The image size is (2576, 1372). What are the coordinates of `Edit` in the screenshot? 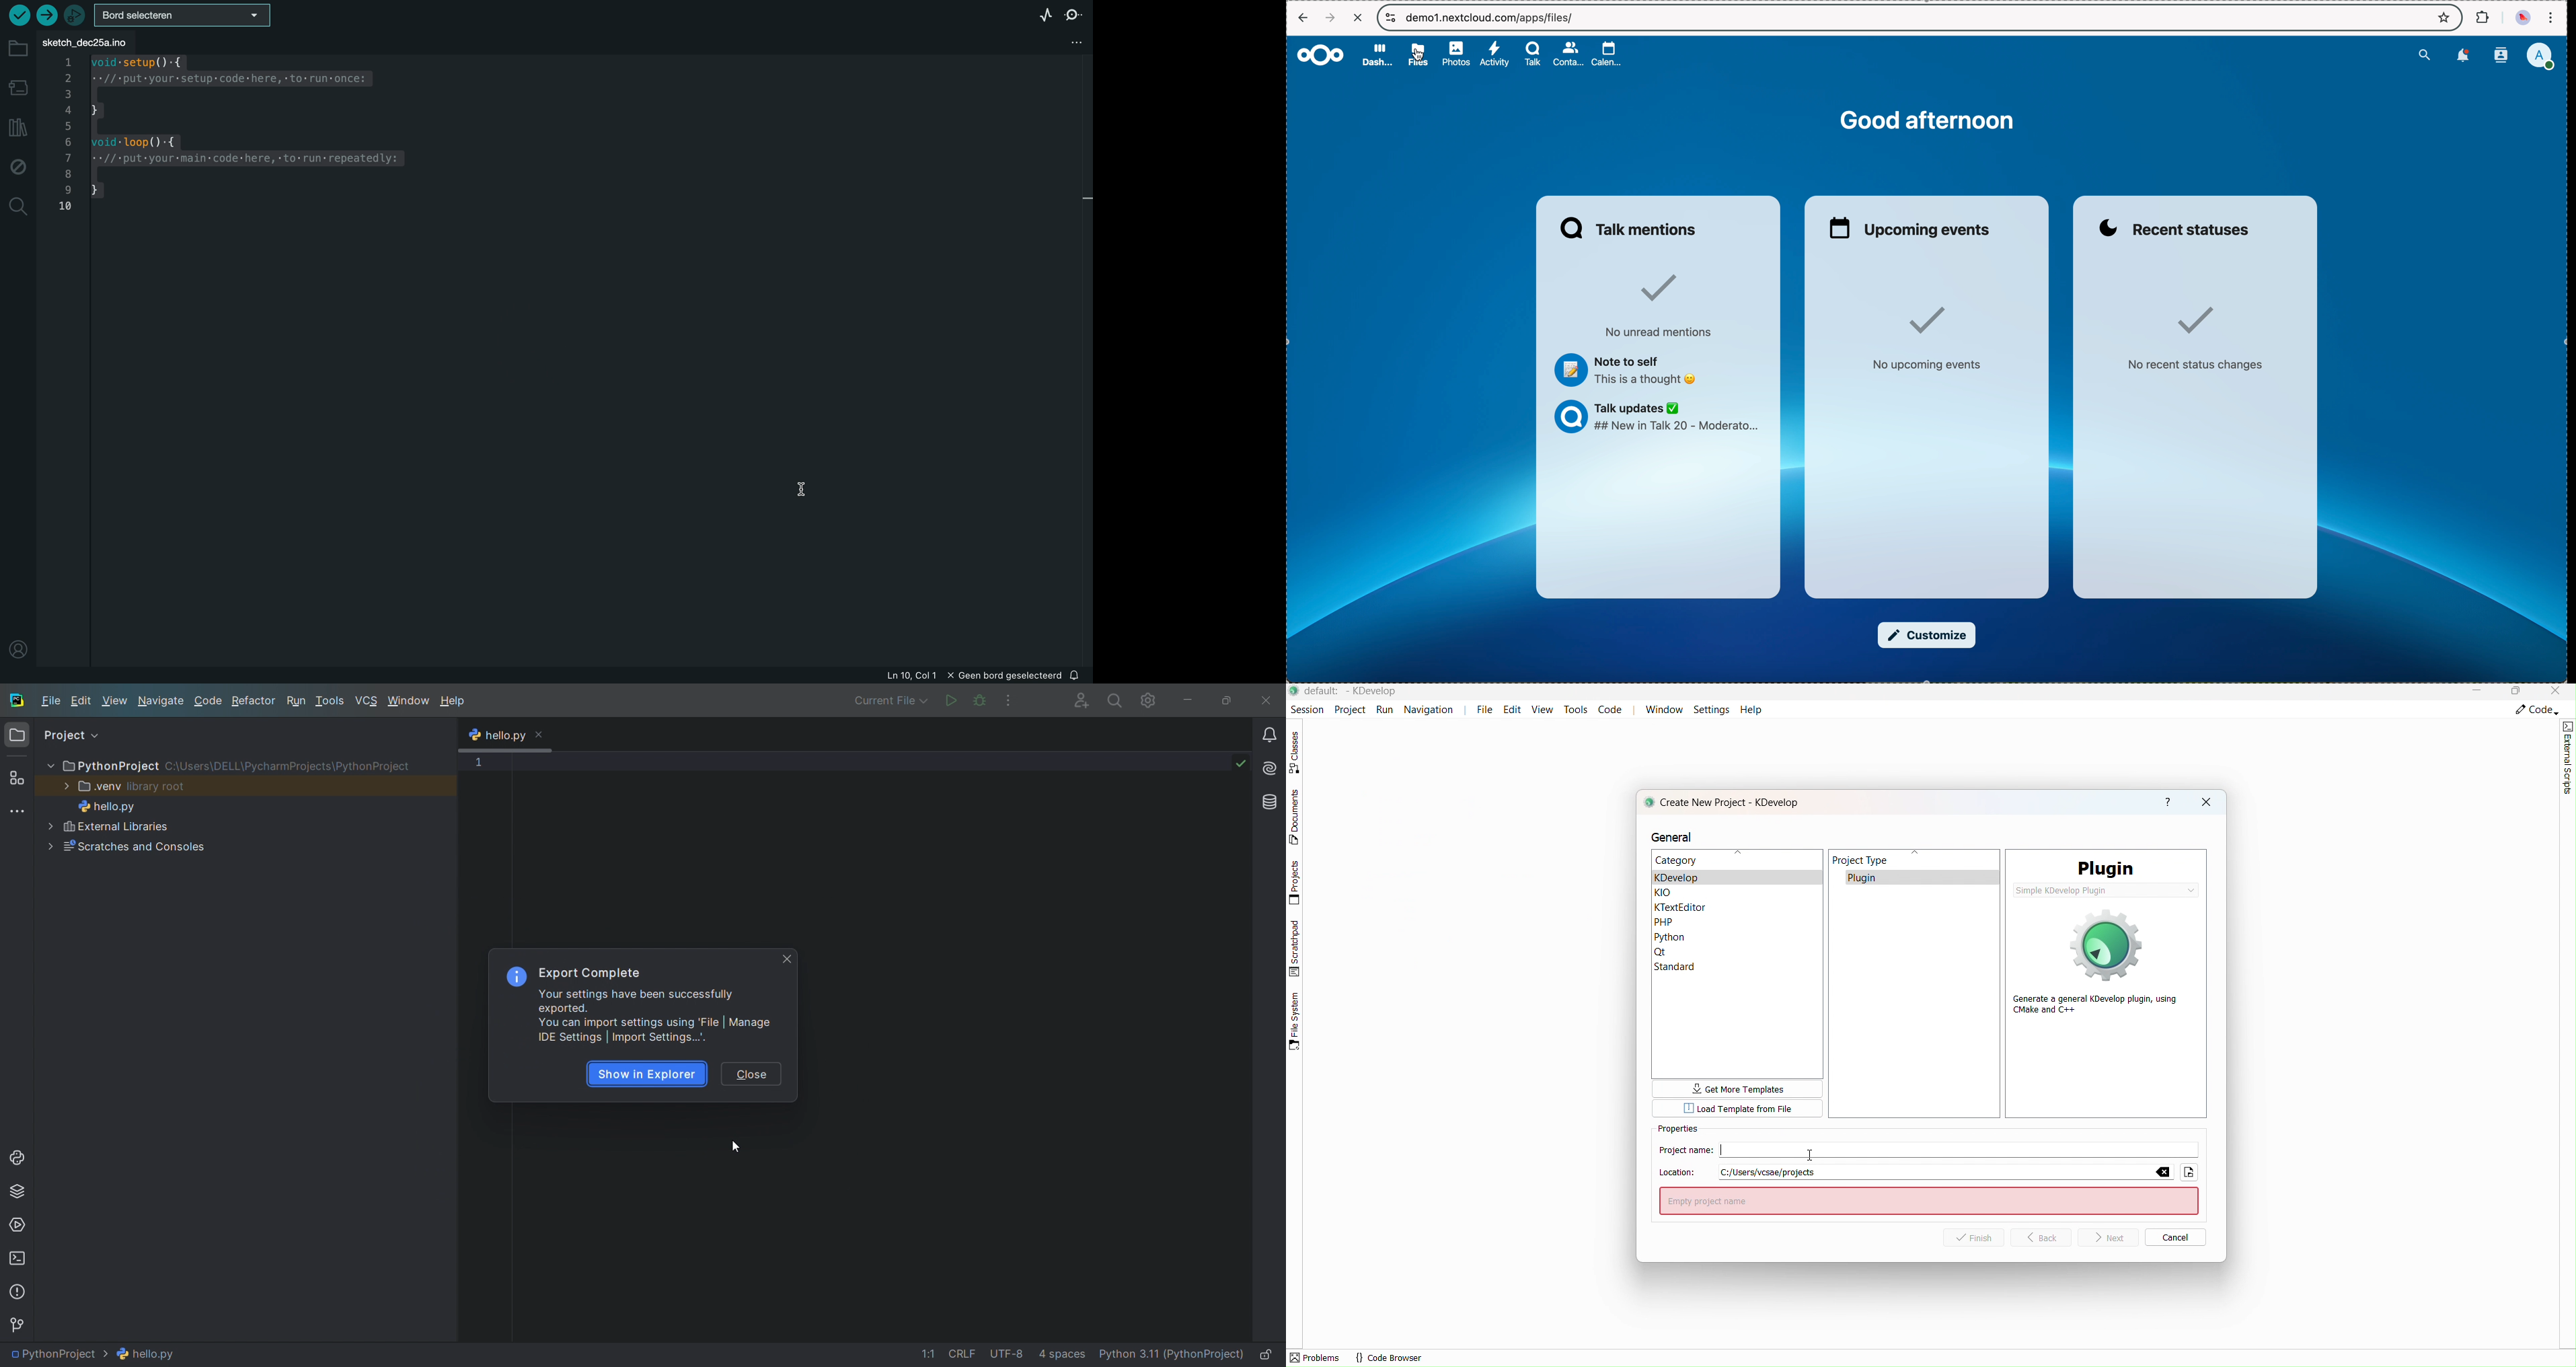 It's located at (1515, 710).